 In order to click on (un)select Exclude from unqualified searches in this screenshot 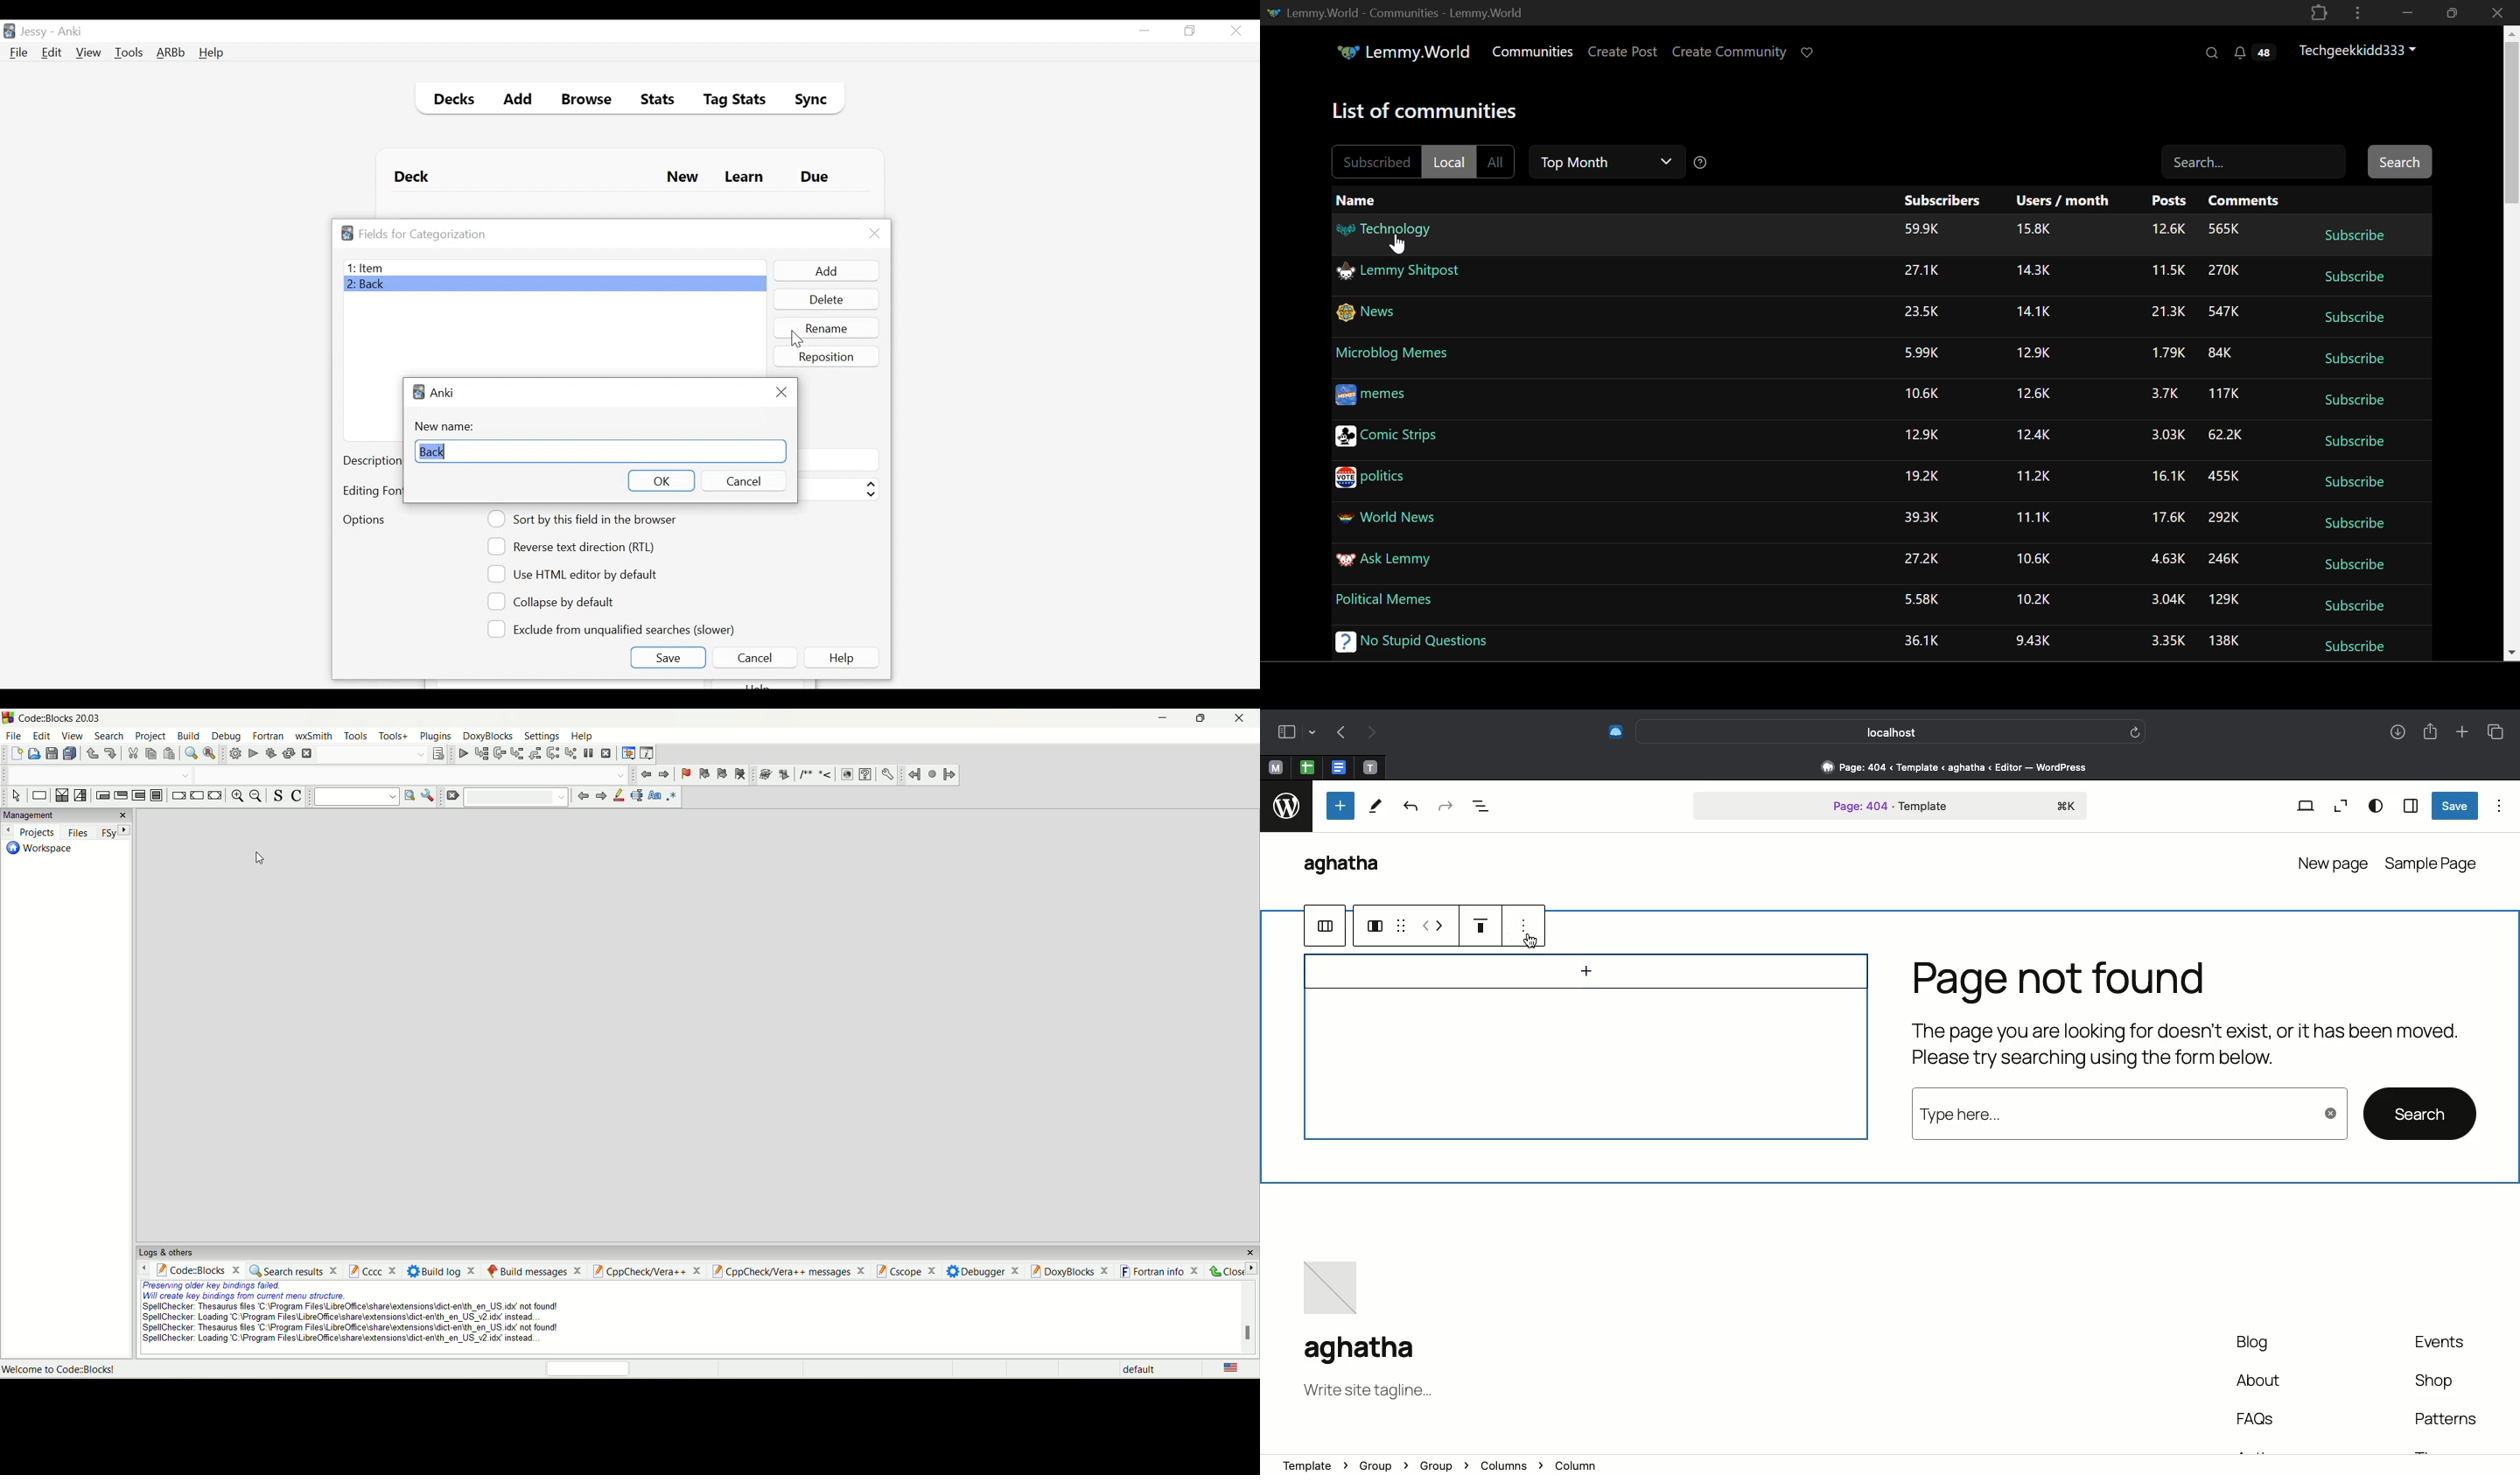, I will do `click(614, 628)`.